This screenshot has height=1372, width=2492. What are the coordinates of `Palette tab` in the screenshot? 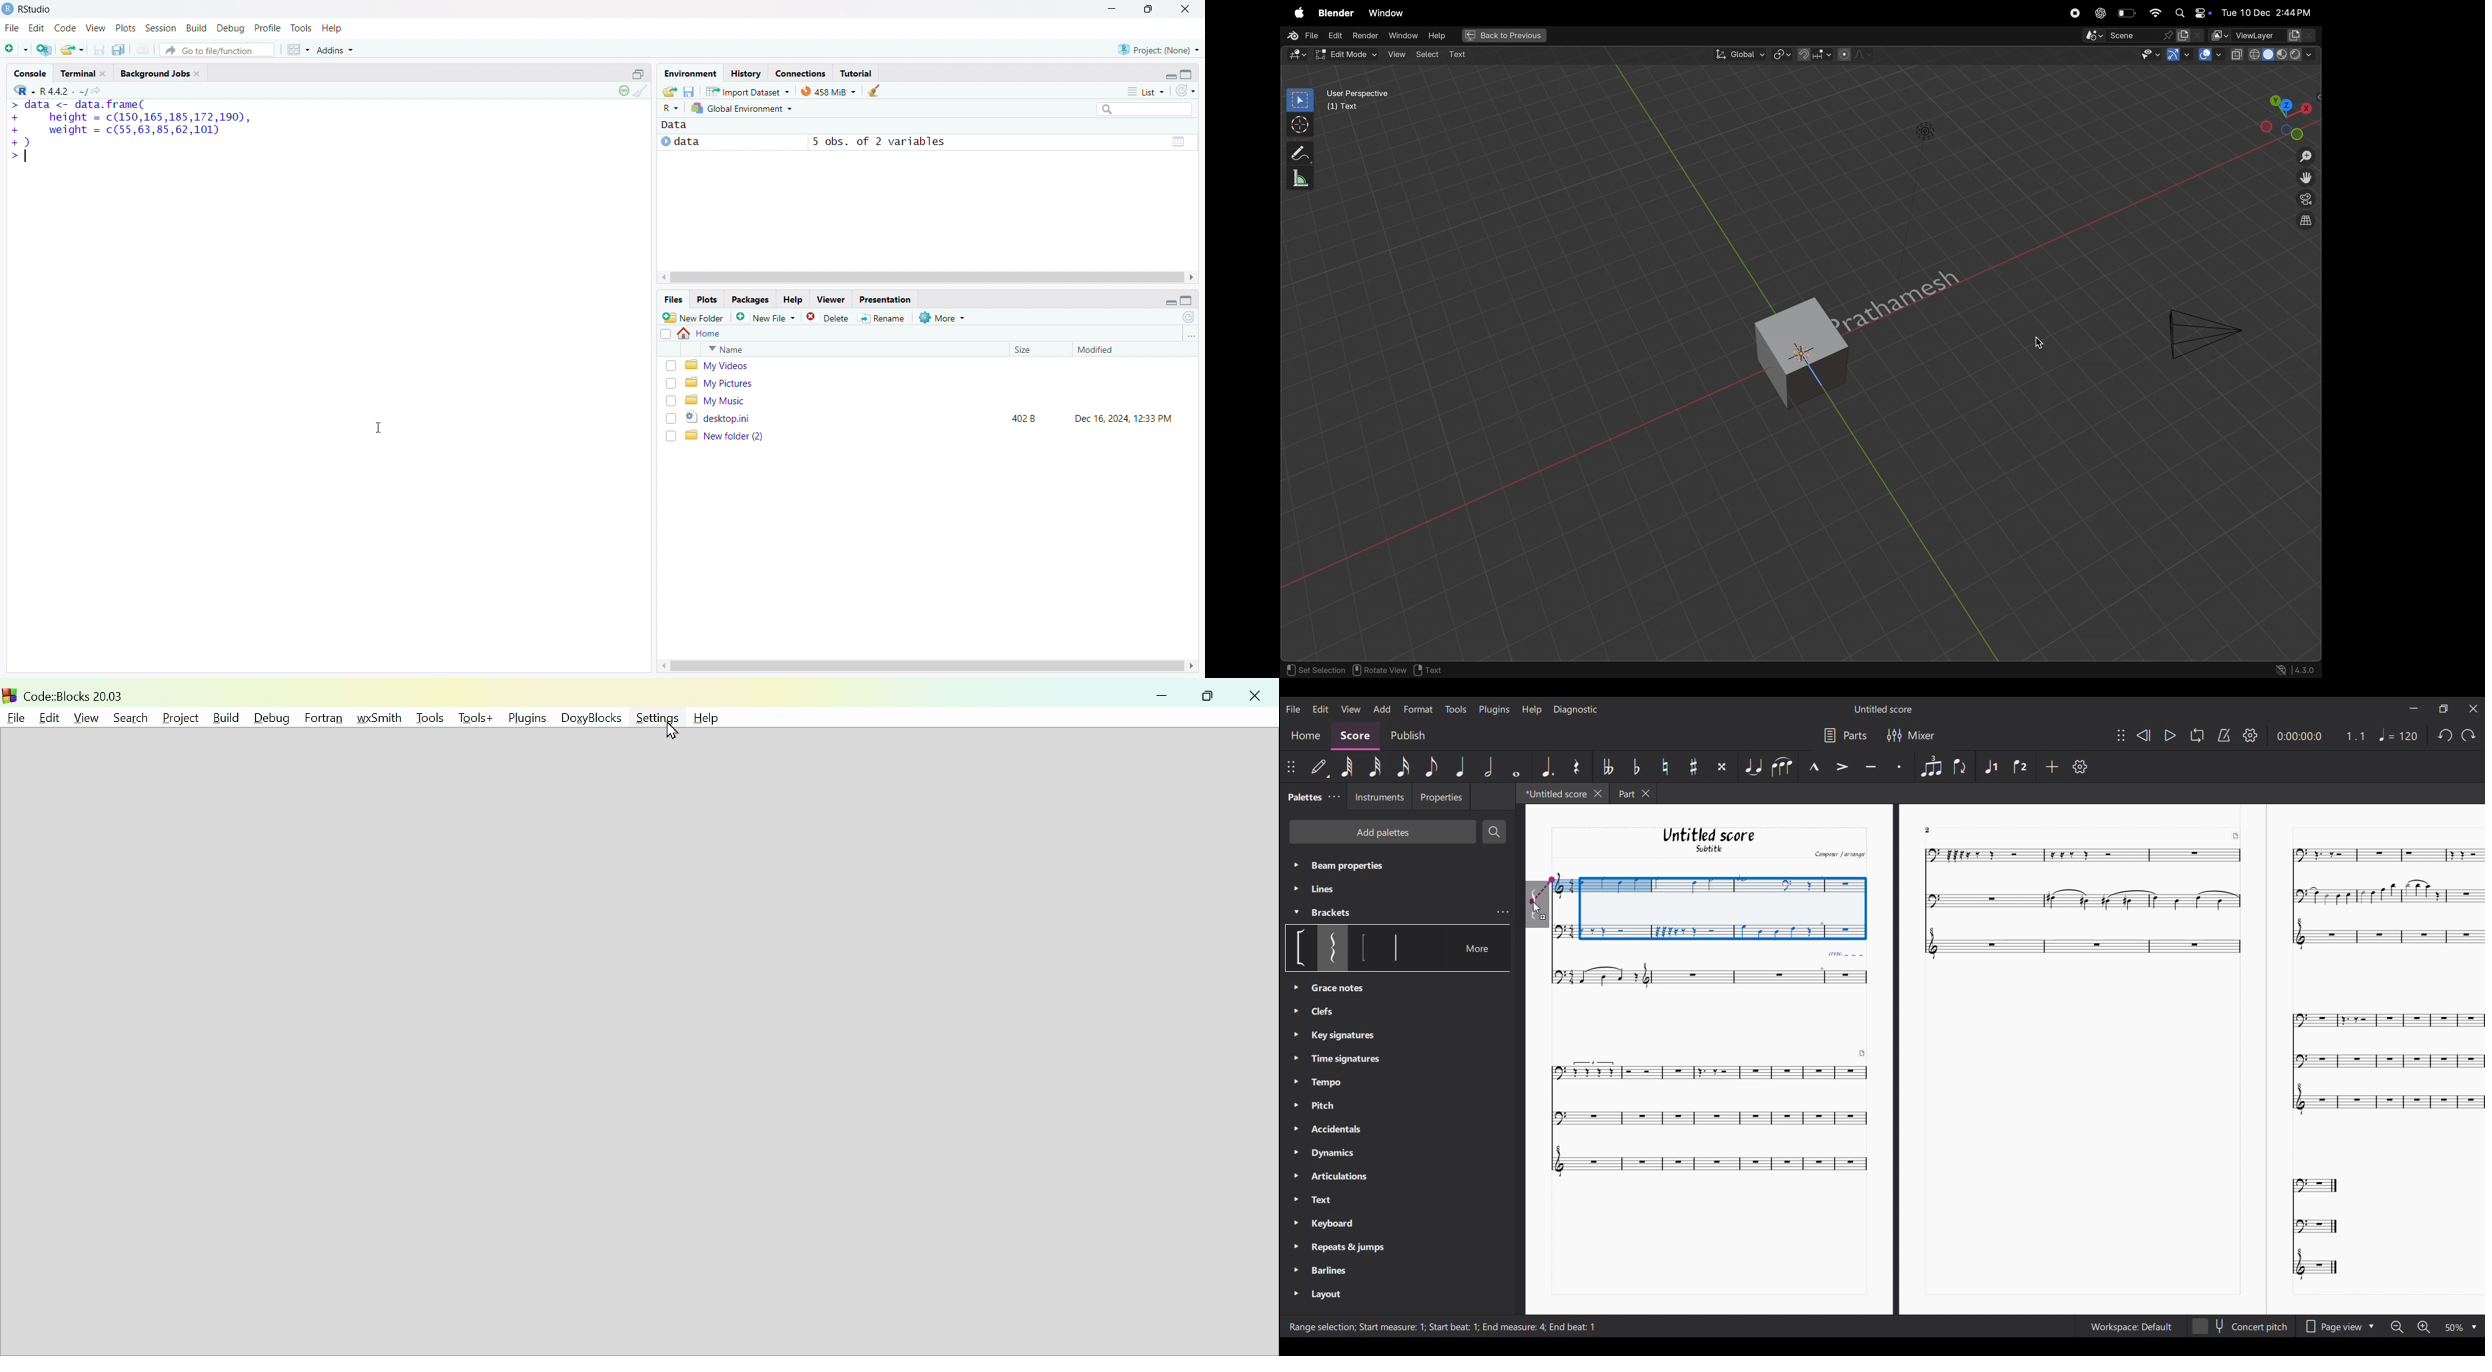 It's located at (1304, 796).